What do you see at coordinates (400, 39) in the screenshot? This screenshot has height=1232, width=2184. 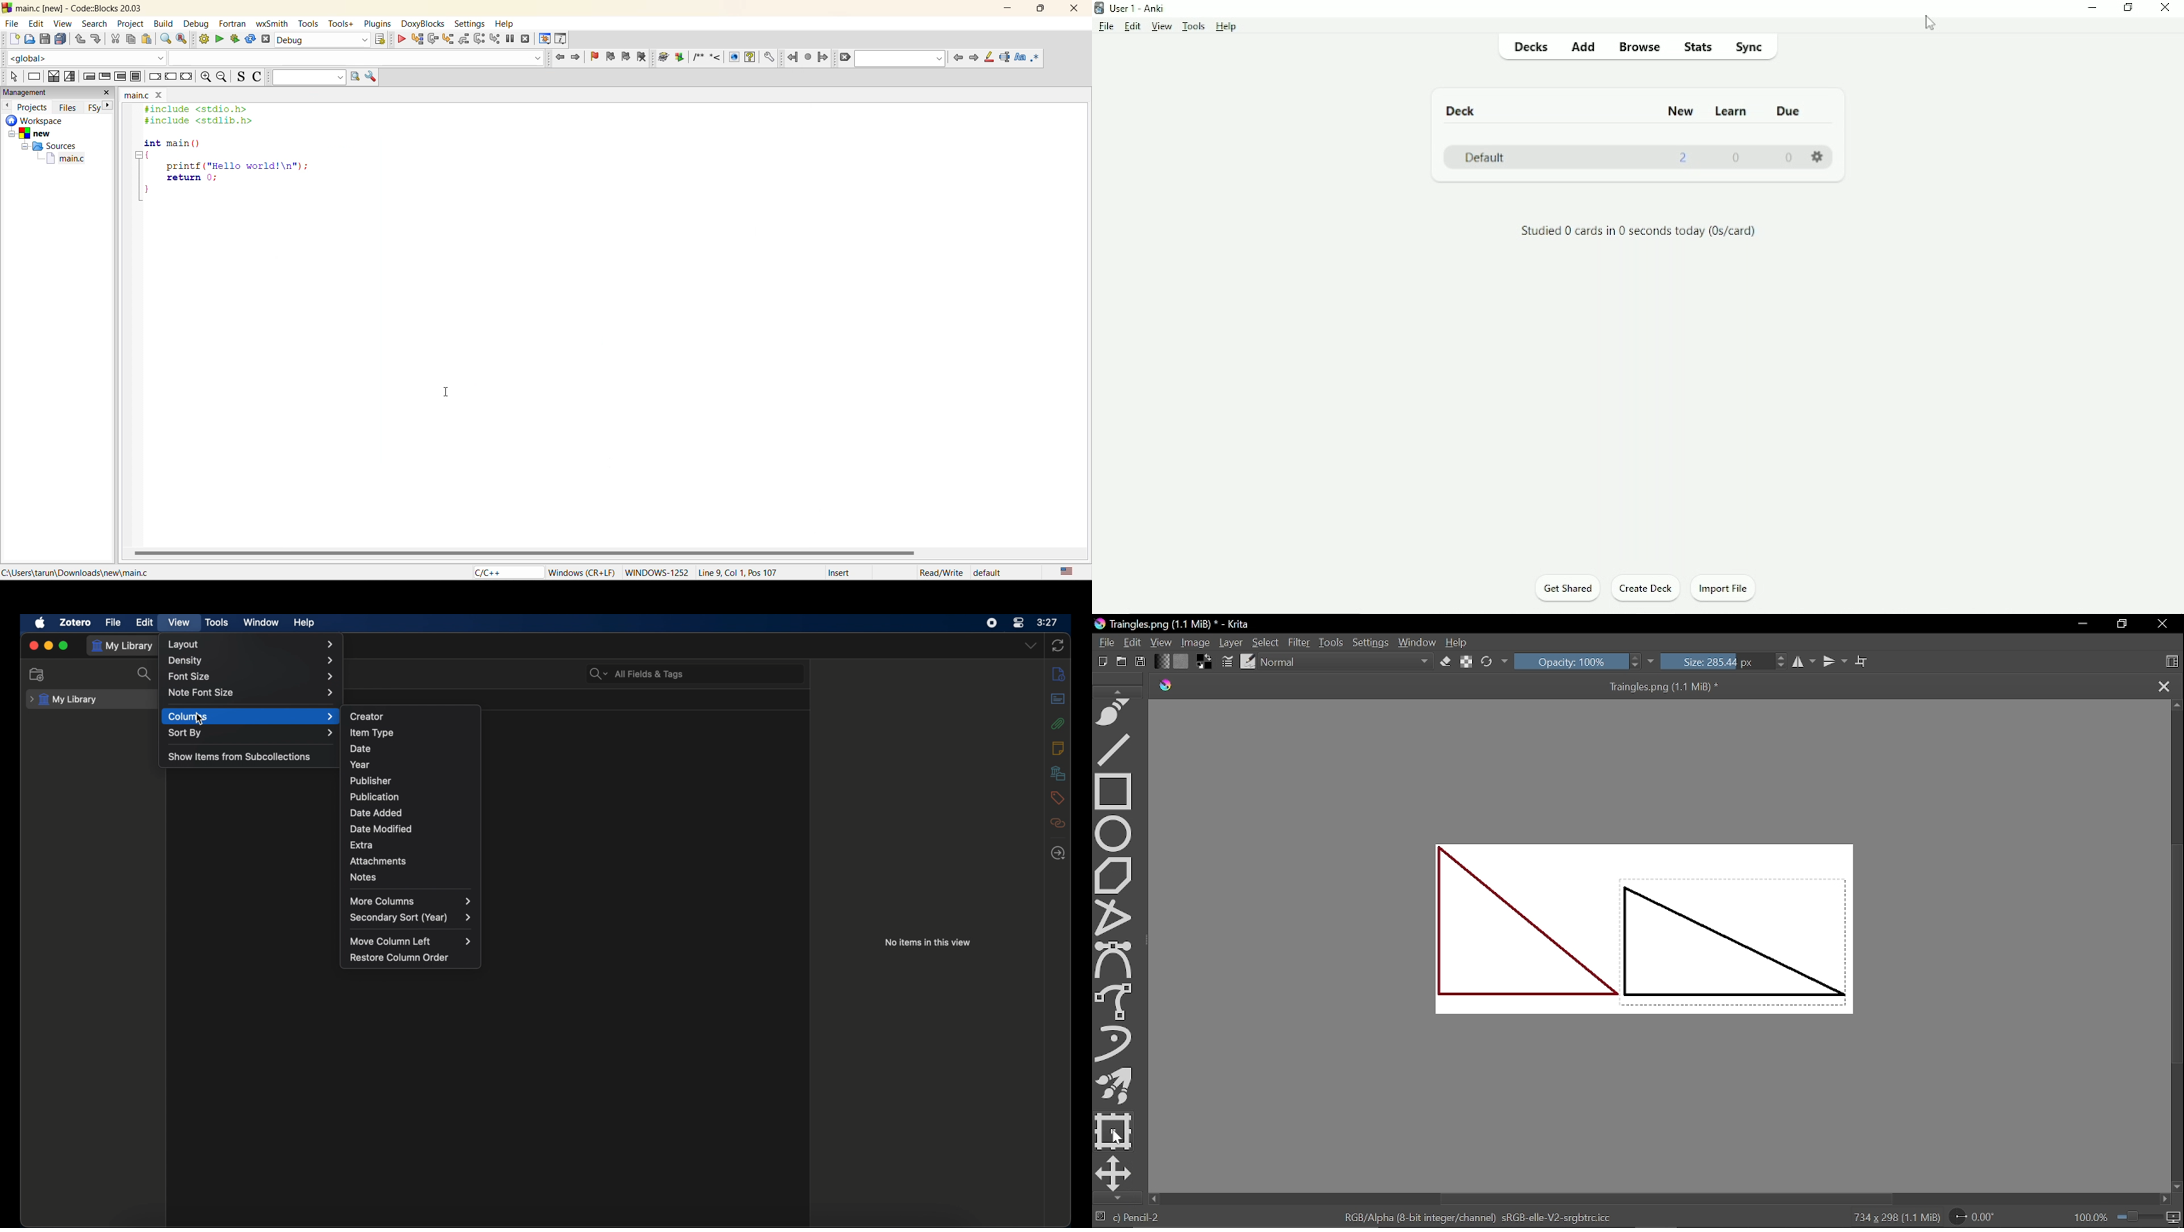 I see `debug` at bounding box center [400, 39].